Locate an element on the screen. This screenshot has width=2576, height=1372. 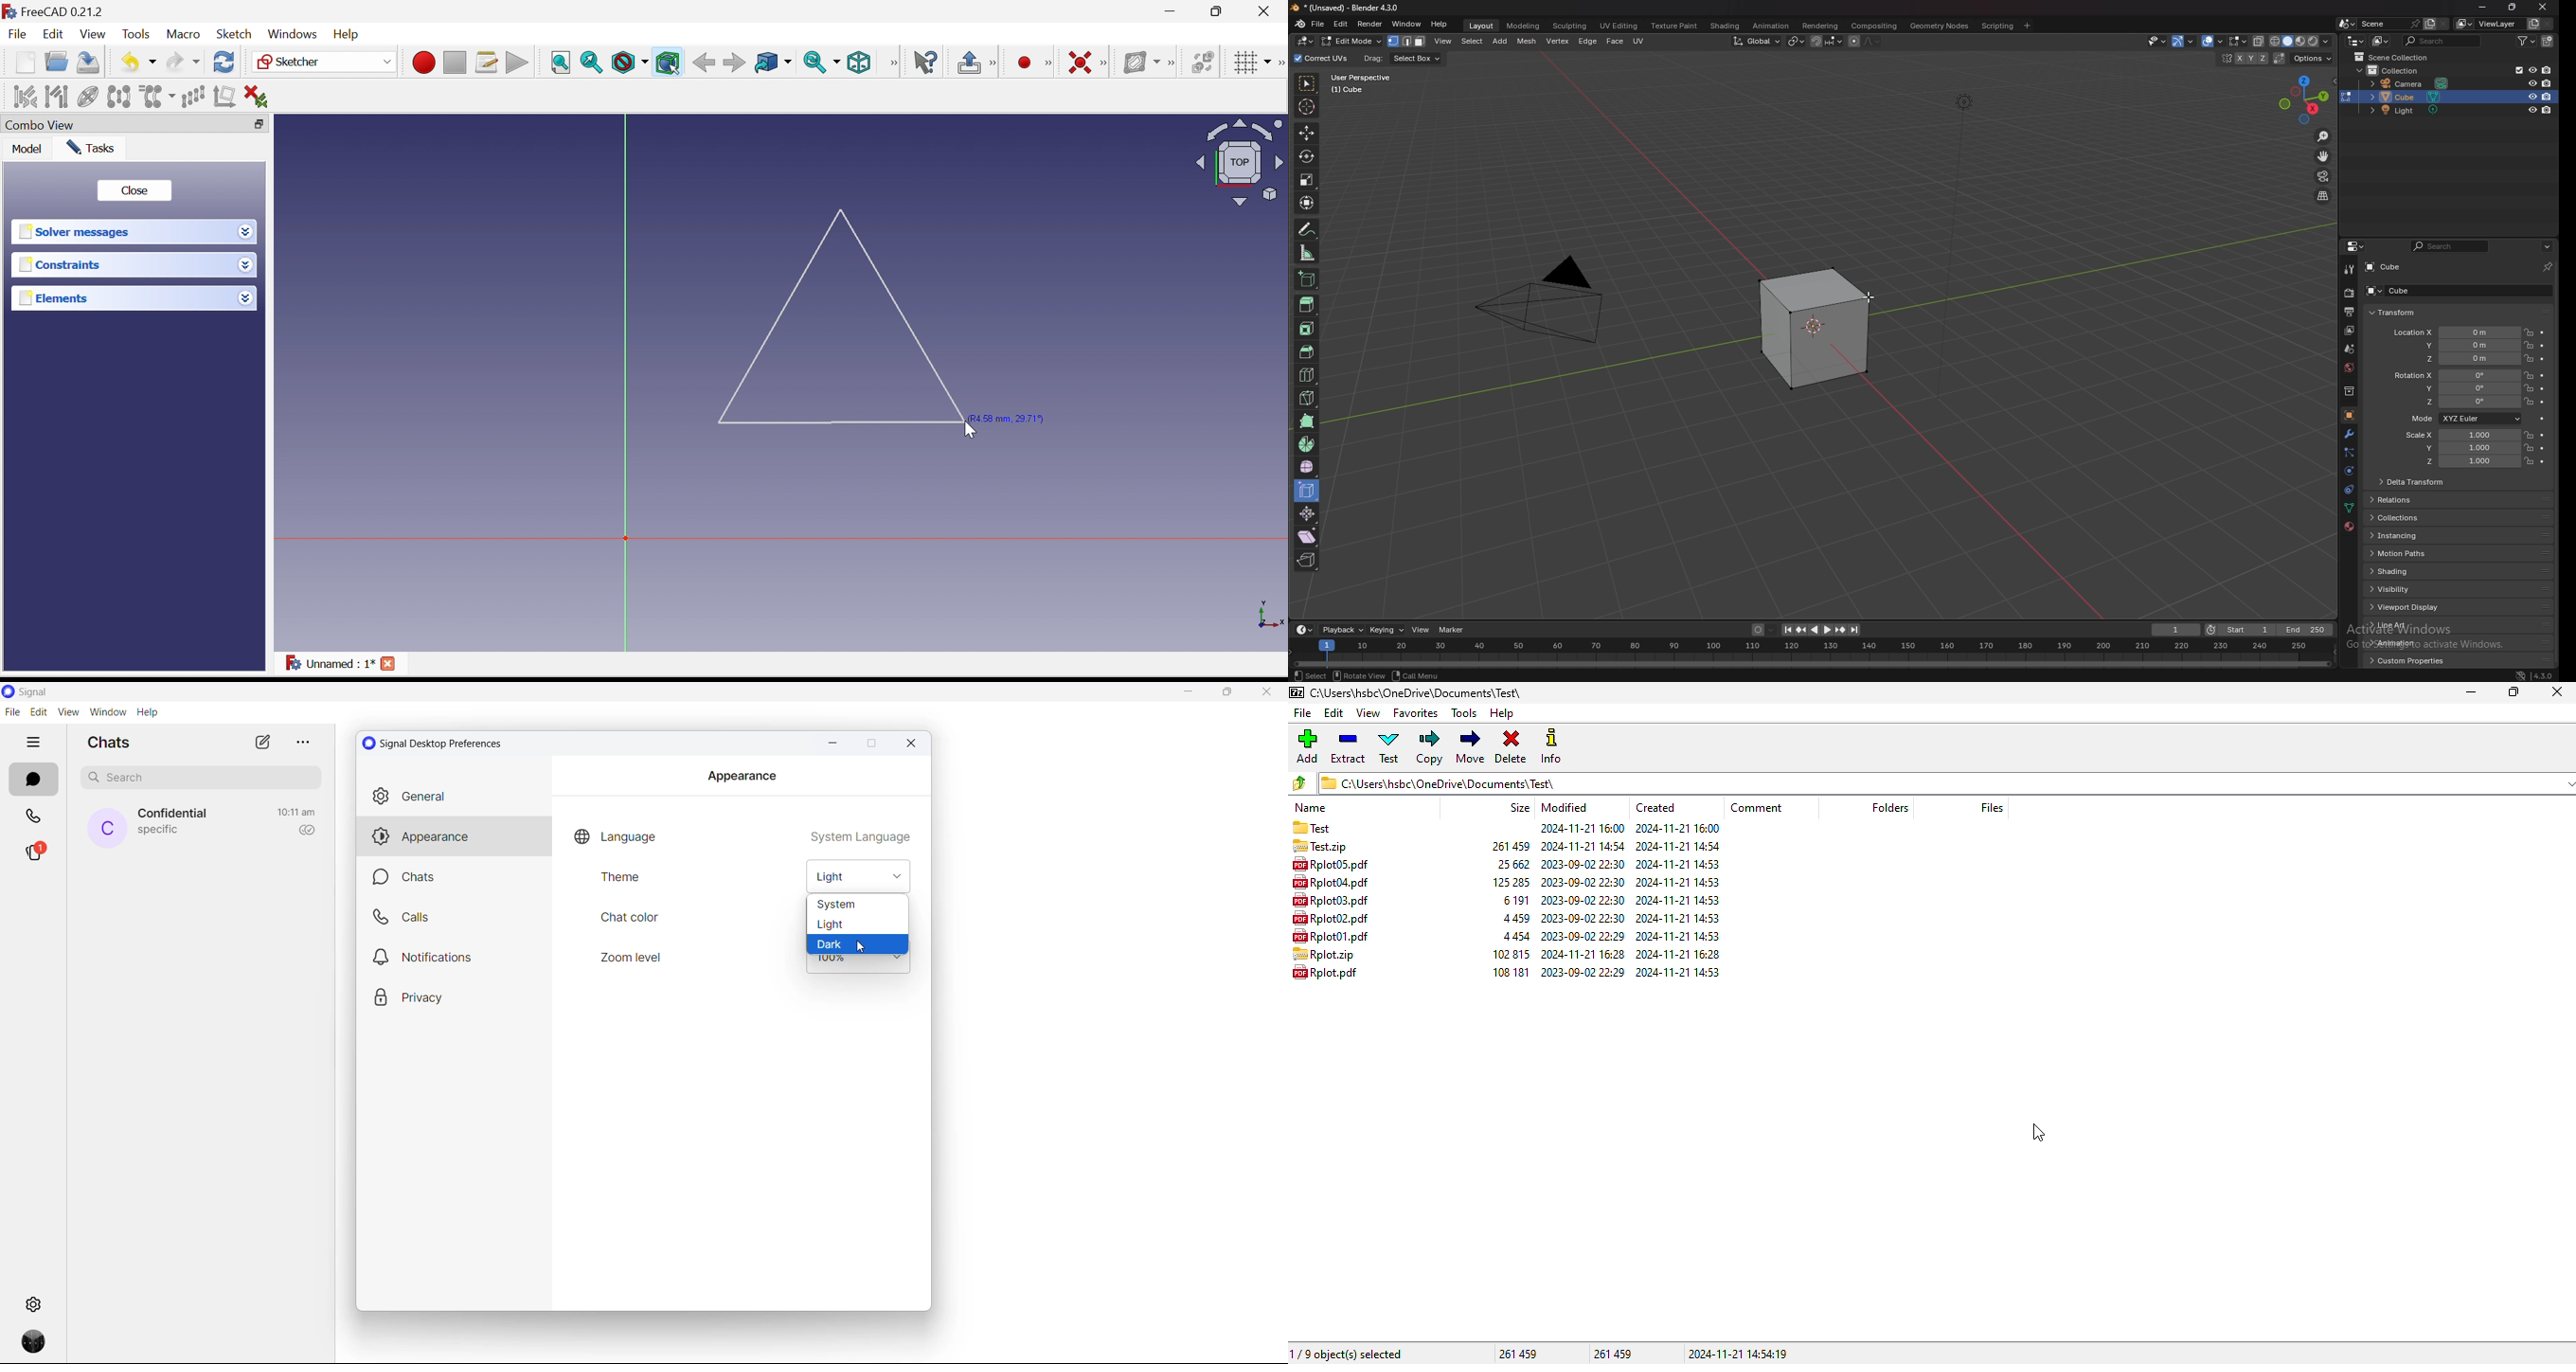
Close is located at coordinates (387, 664).